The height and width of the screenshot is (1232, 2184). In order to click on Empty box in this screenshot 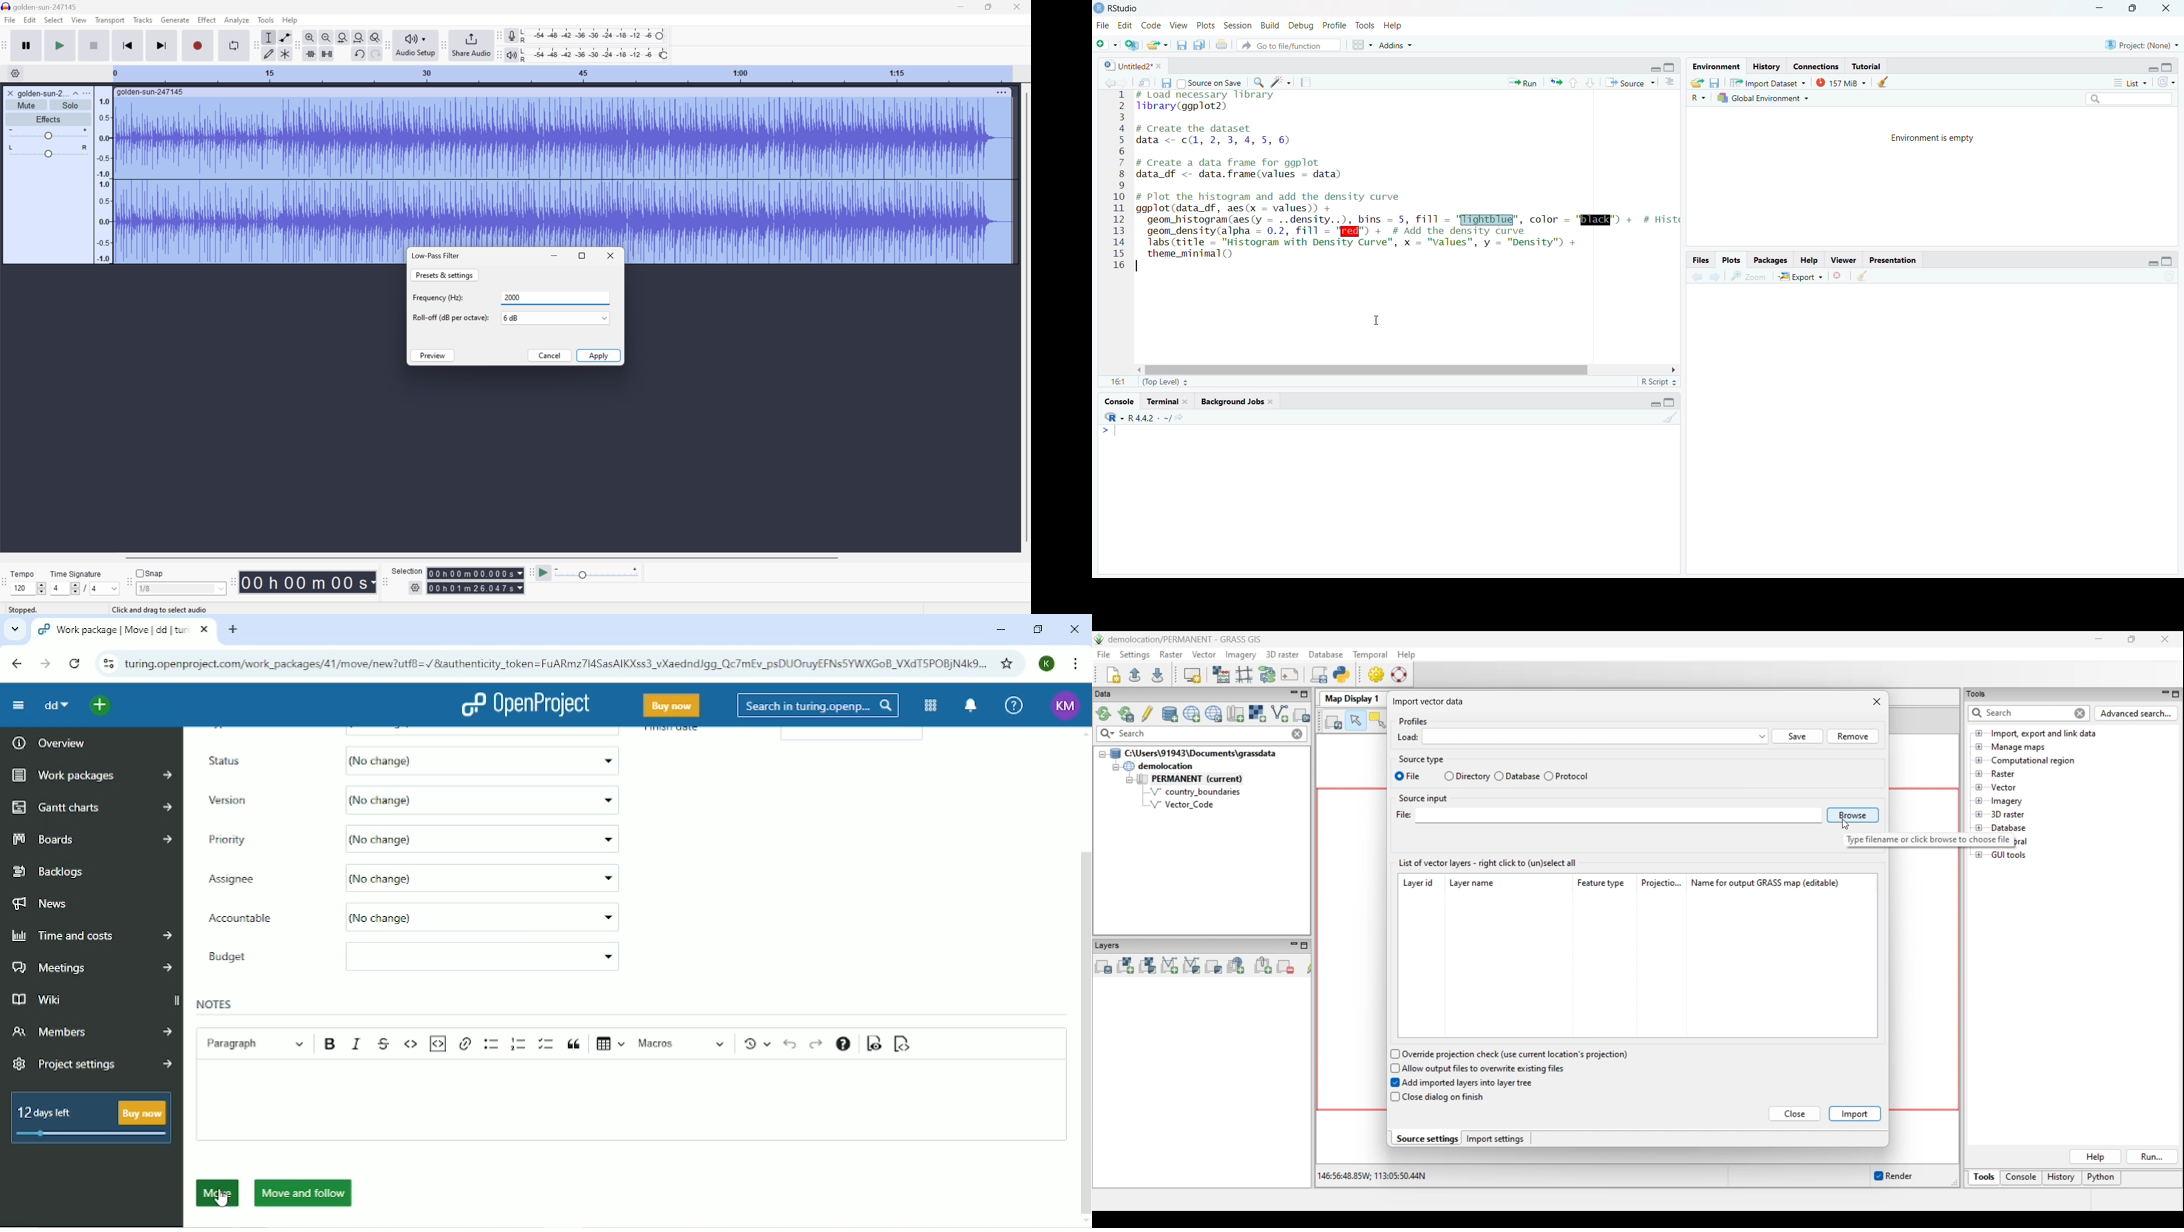, I will do `click(492, 960)`.